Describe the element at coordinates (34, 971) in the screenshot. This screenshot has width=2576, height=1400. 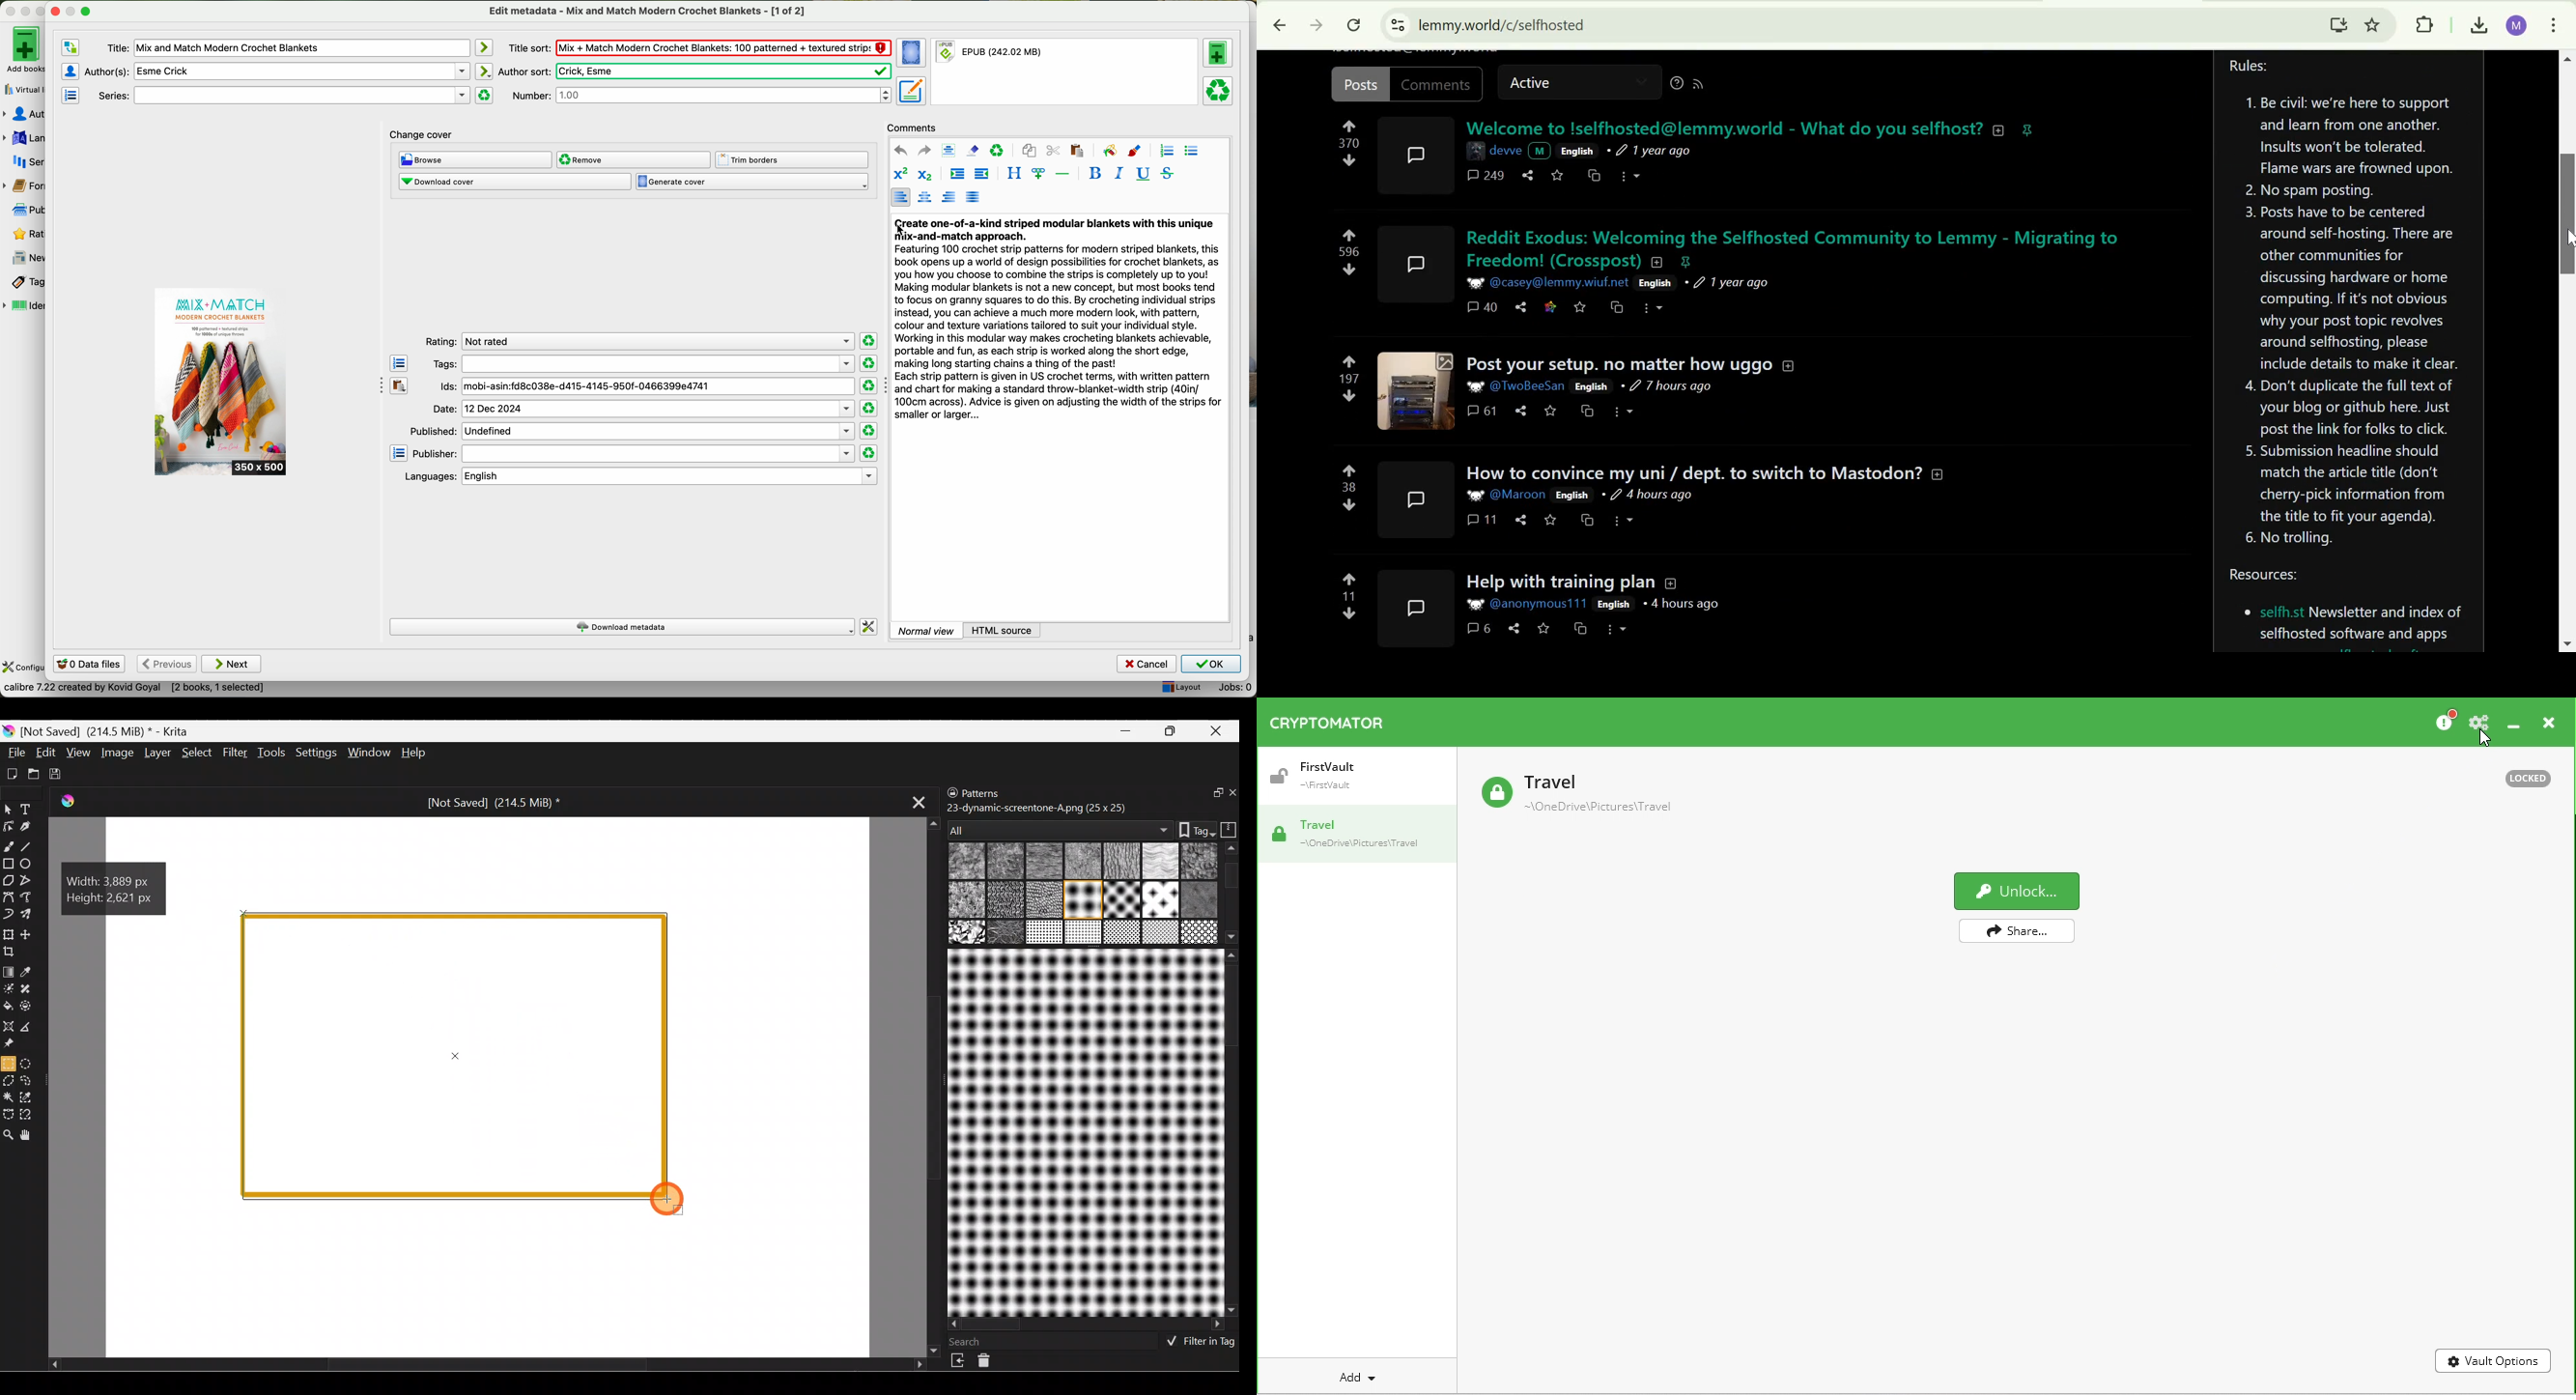
I see `Sample a colour` at that location.